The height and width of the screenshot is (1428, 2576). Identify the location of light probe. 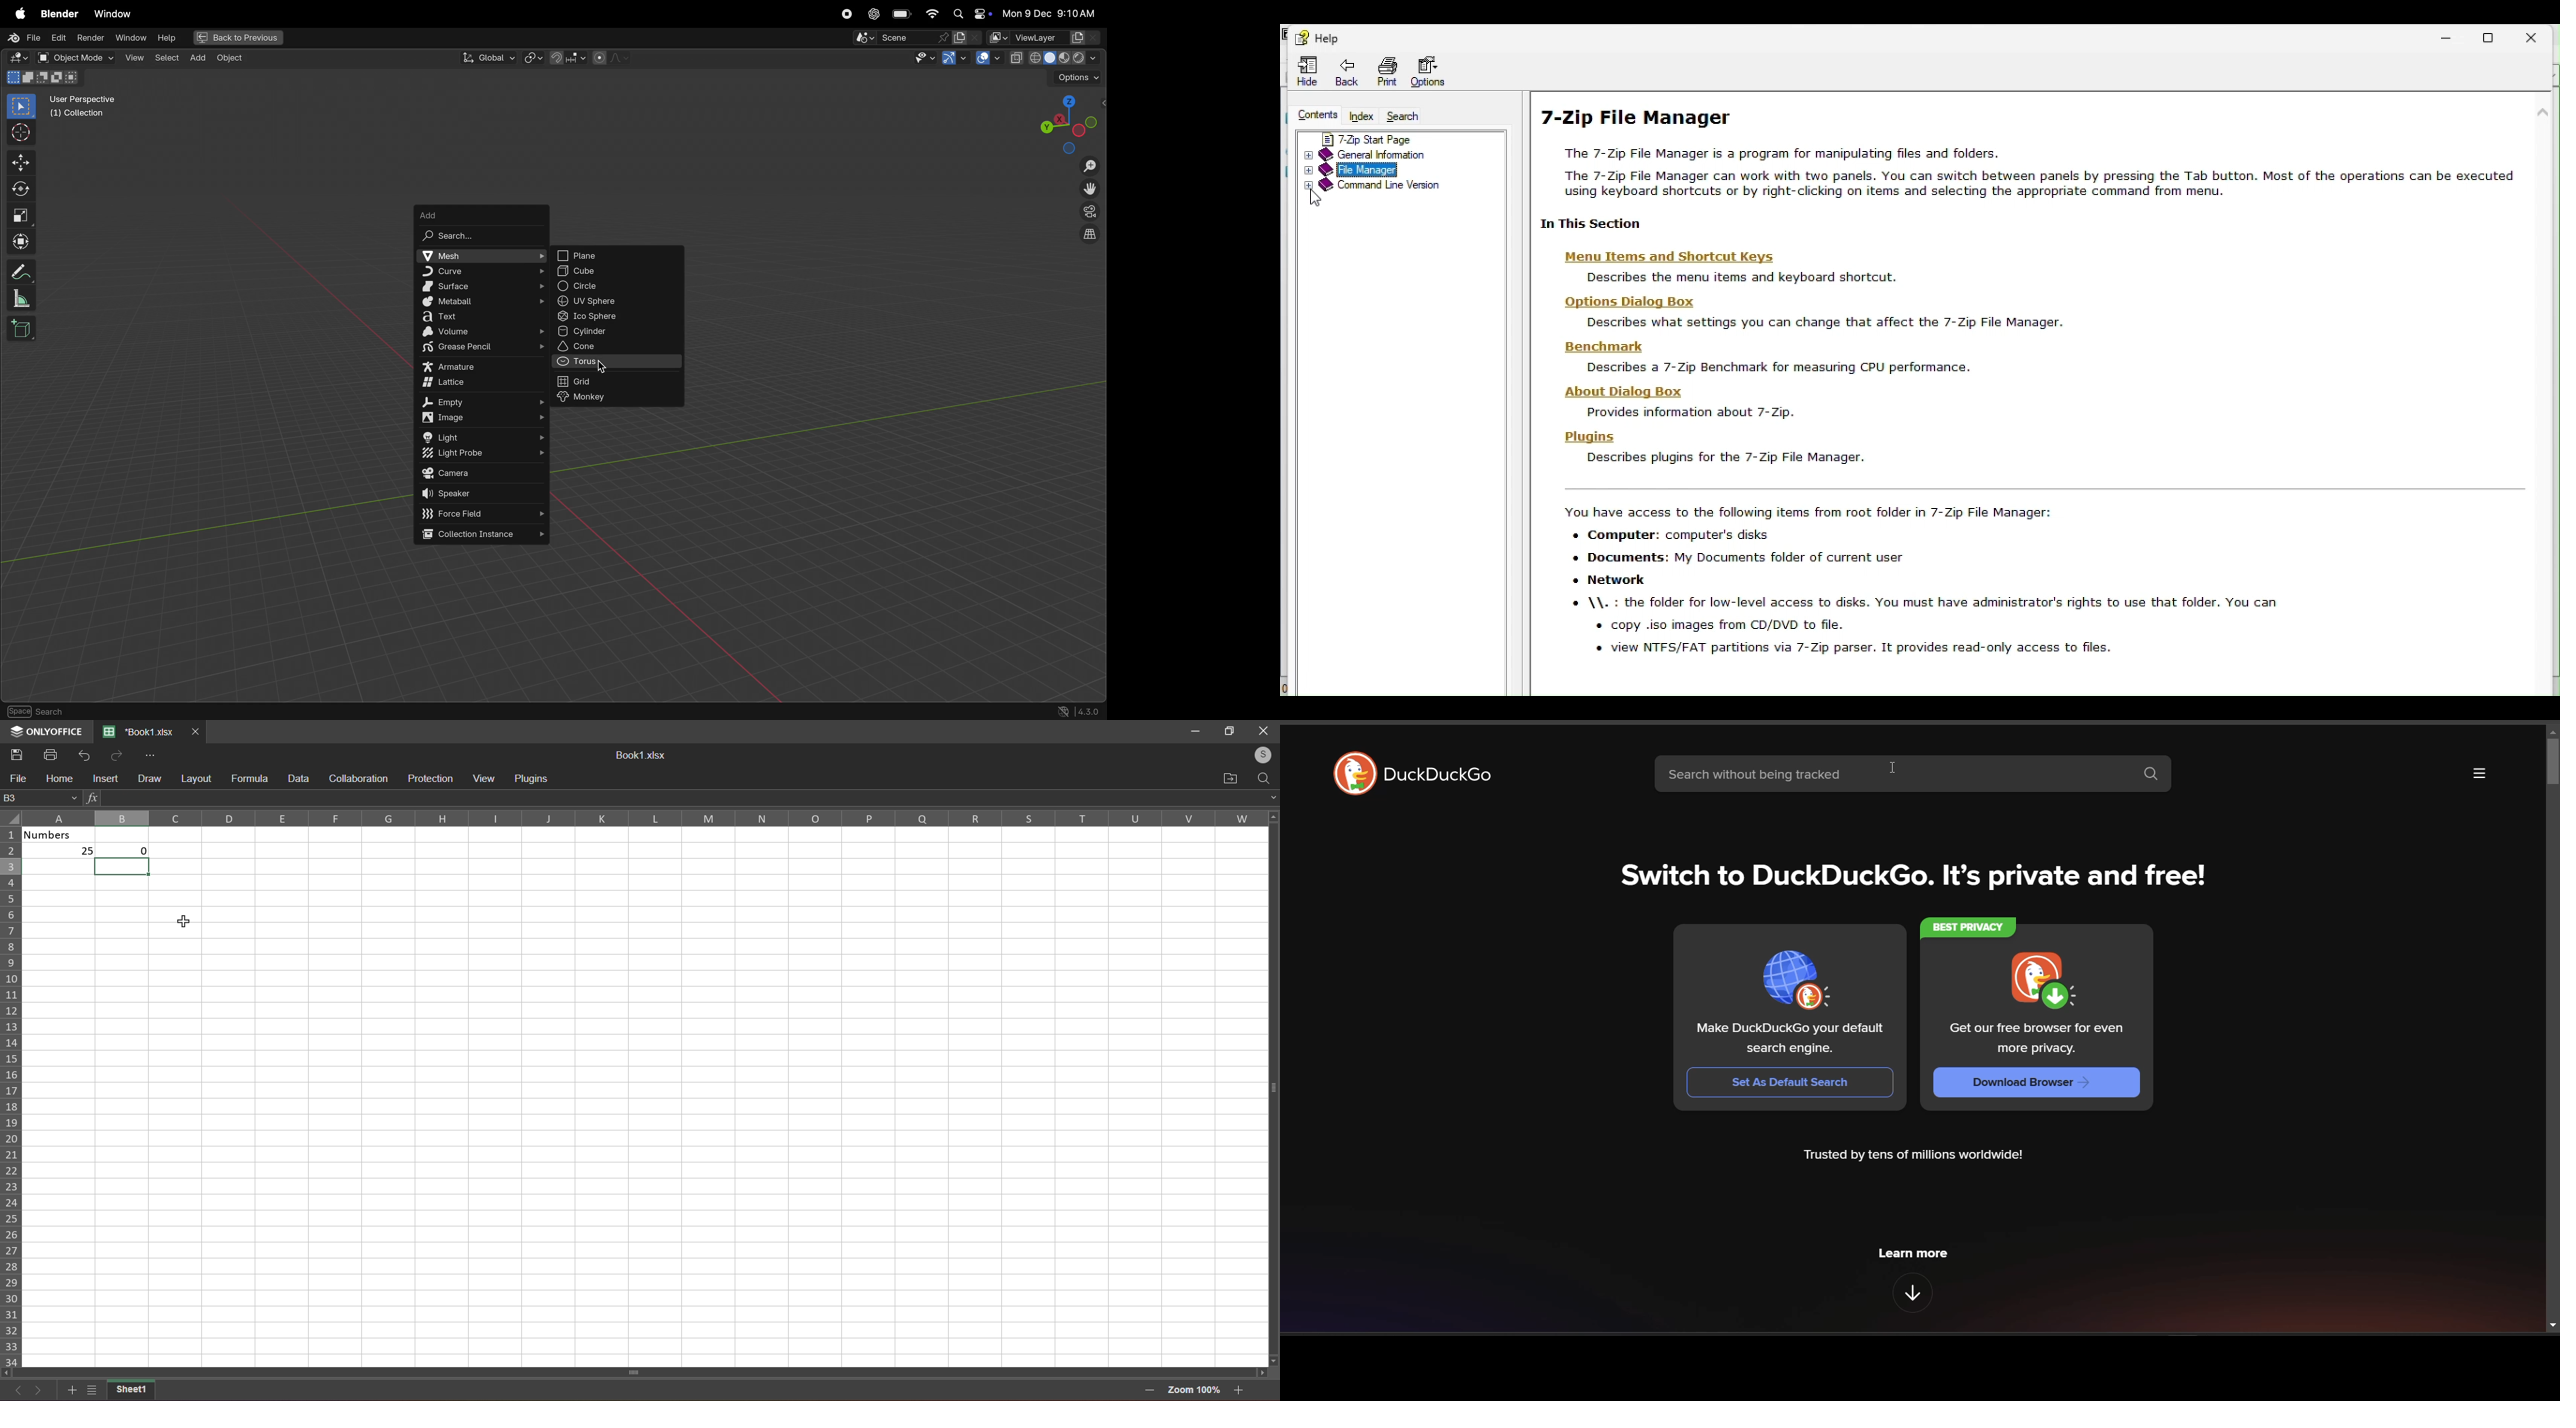
(480, 455).